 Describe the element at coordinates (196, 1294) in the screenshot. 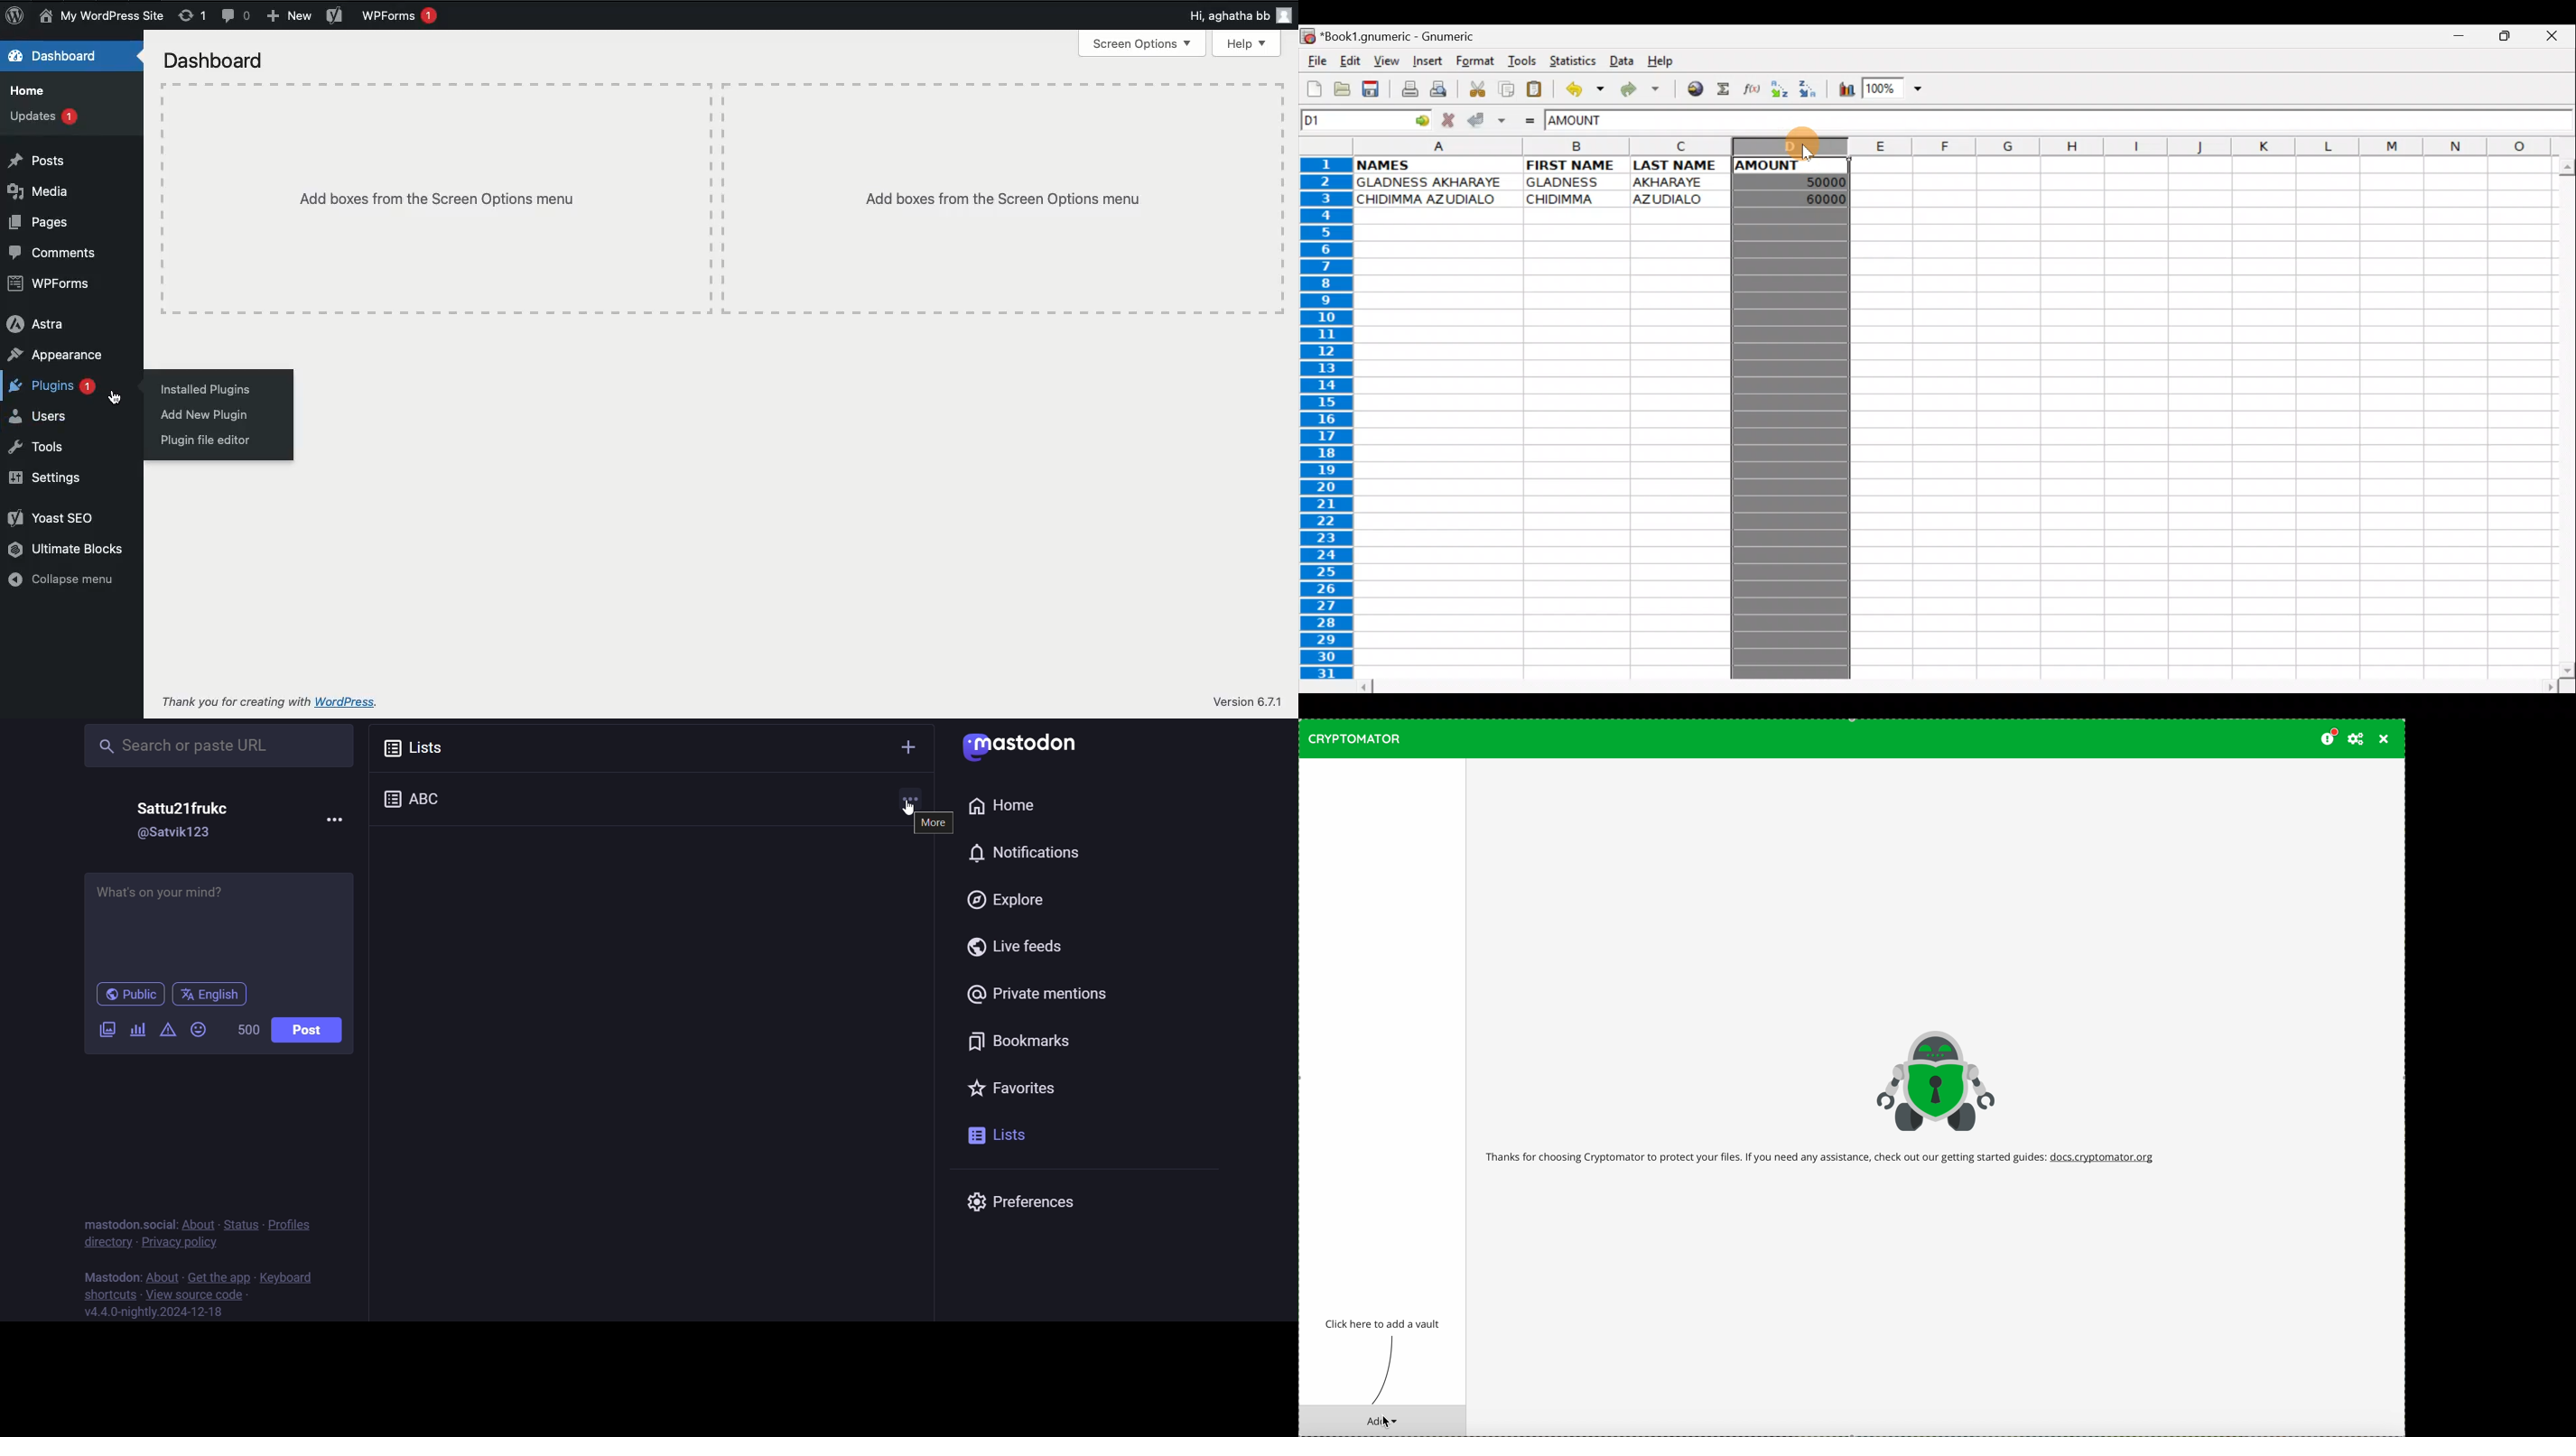

I see `source code` at that location.